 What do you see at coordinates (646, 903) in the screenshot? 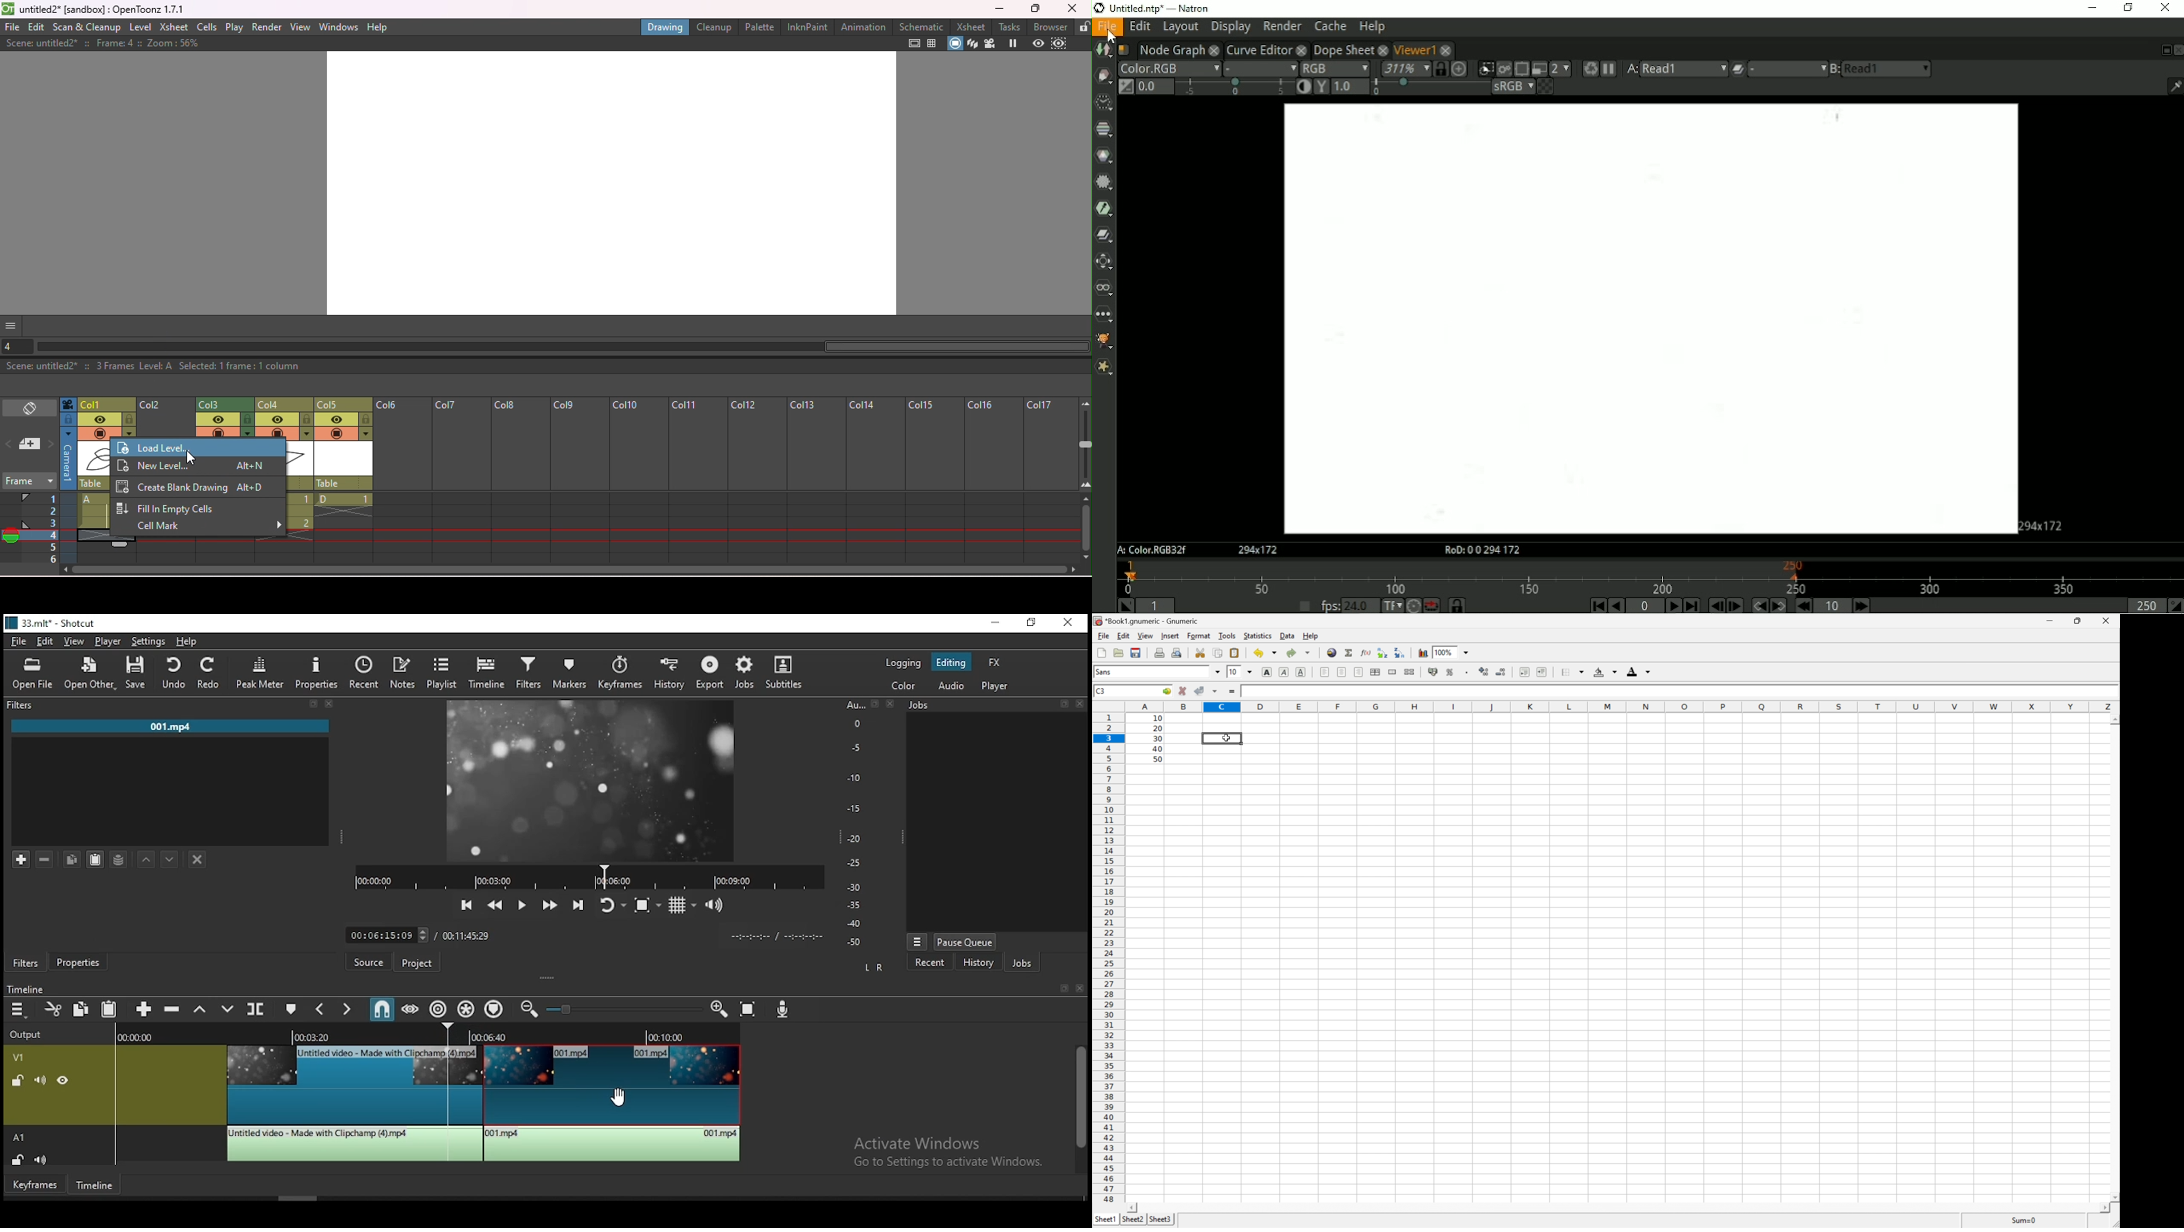
I see `toggle zoom` at bounding box center [646, 903].